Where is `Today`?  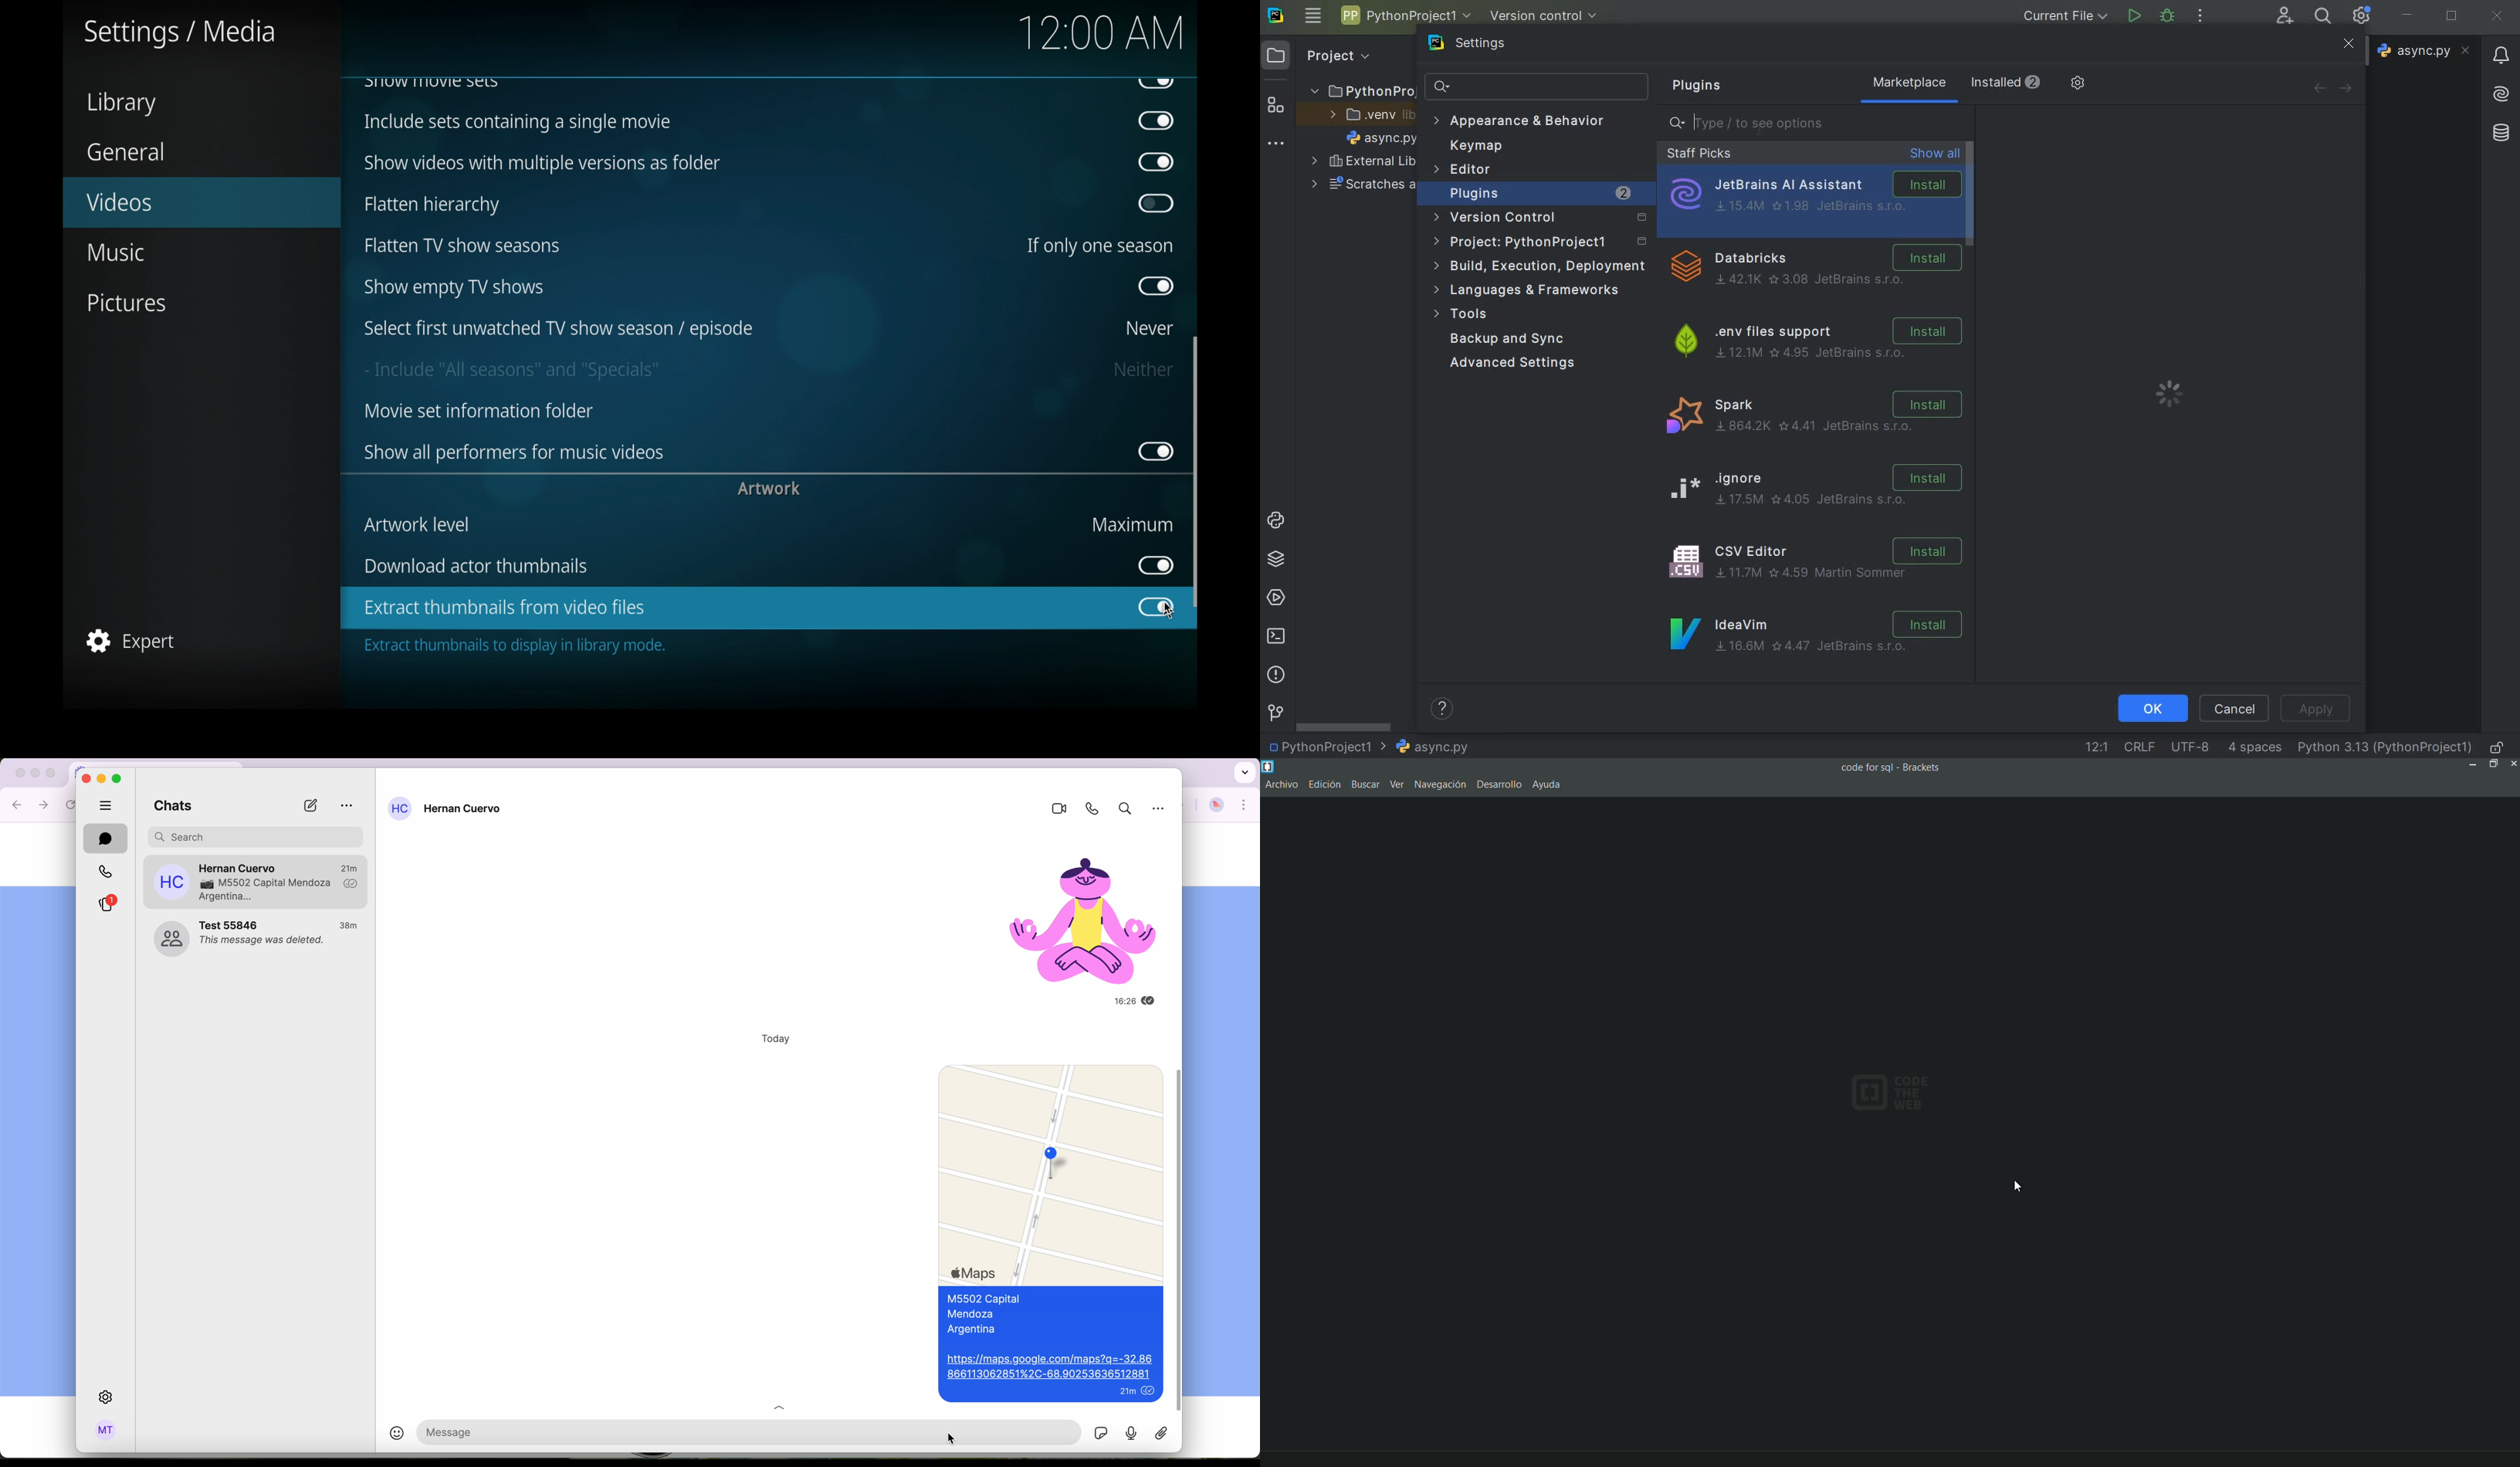 Today is located at coordinates (769, 1039).